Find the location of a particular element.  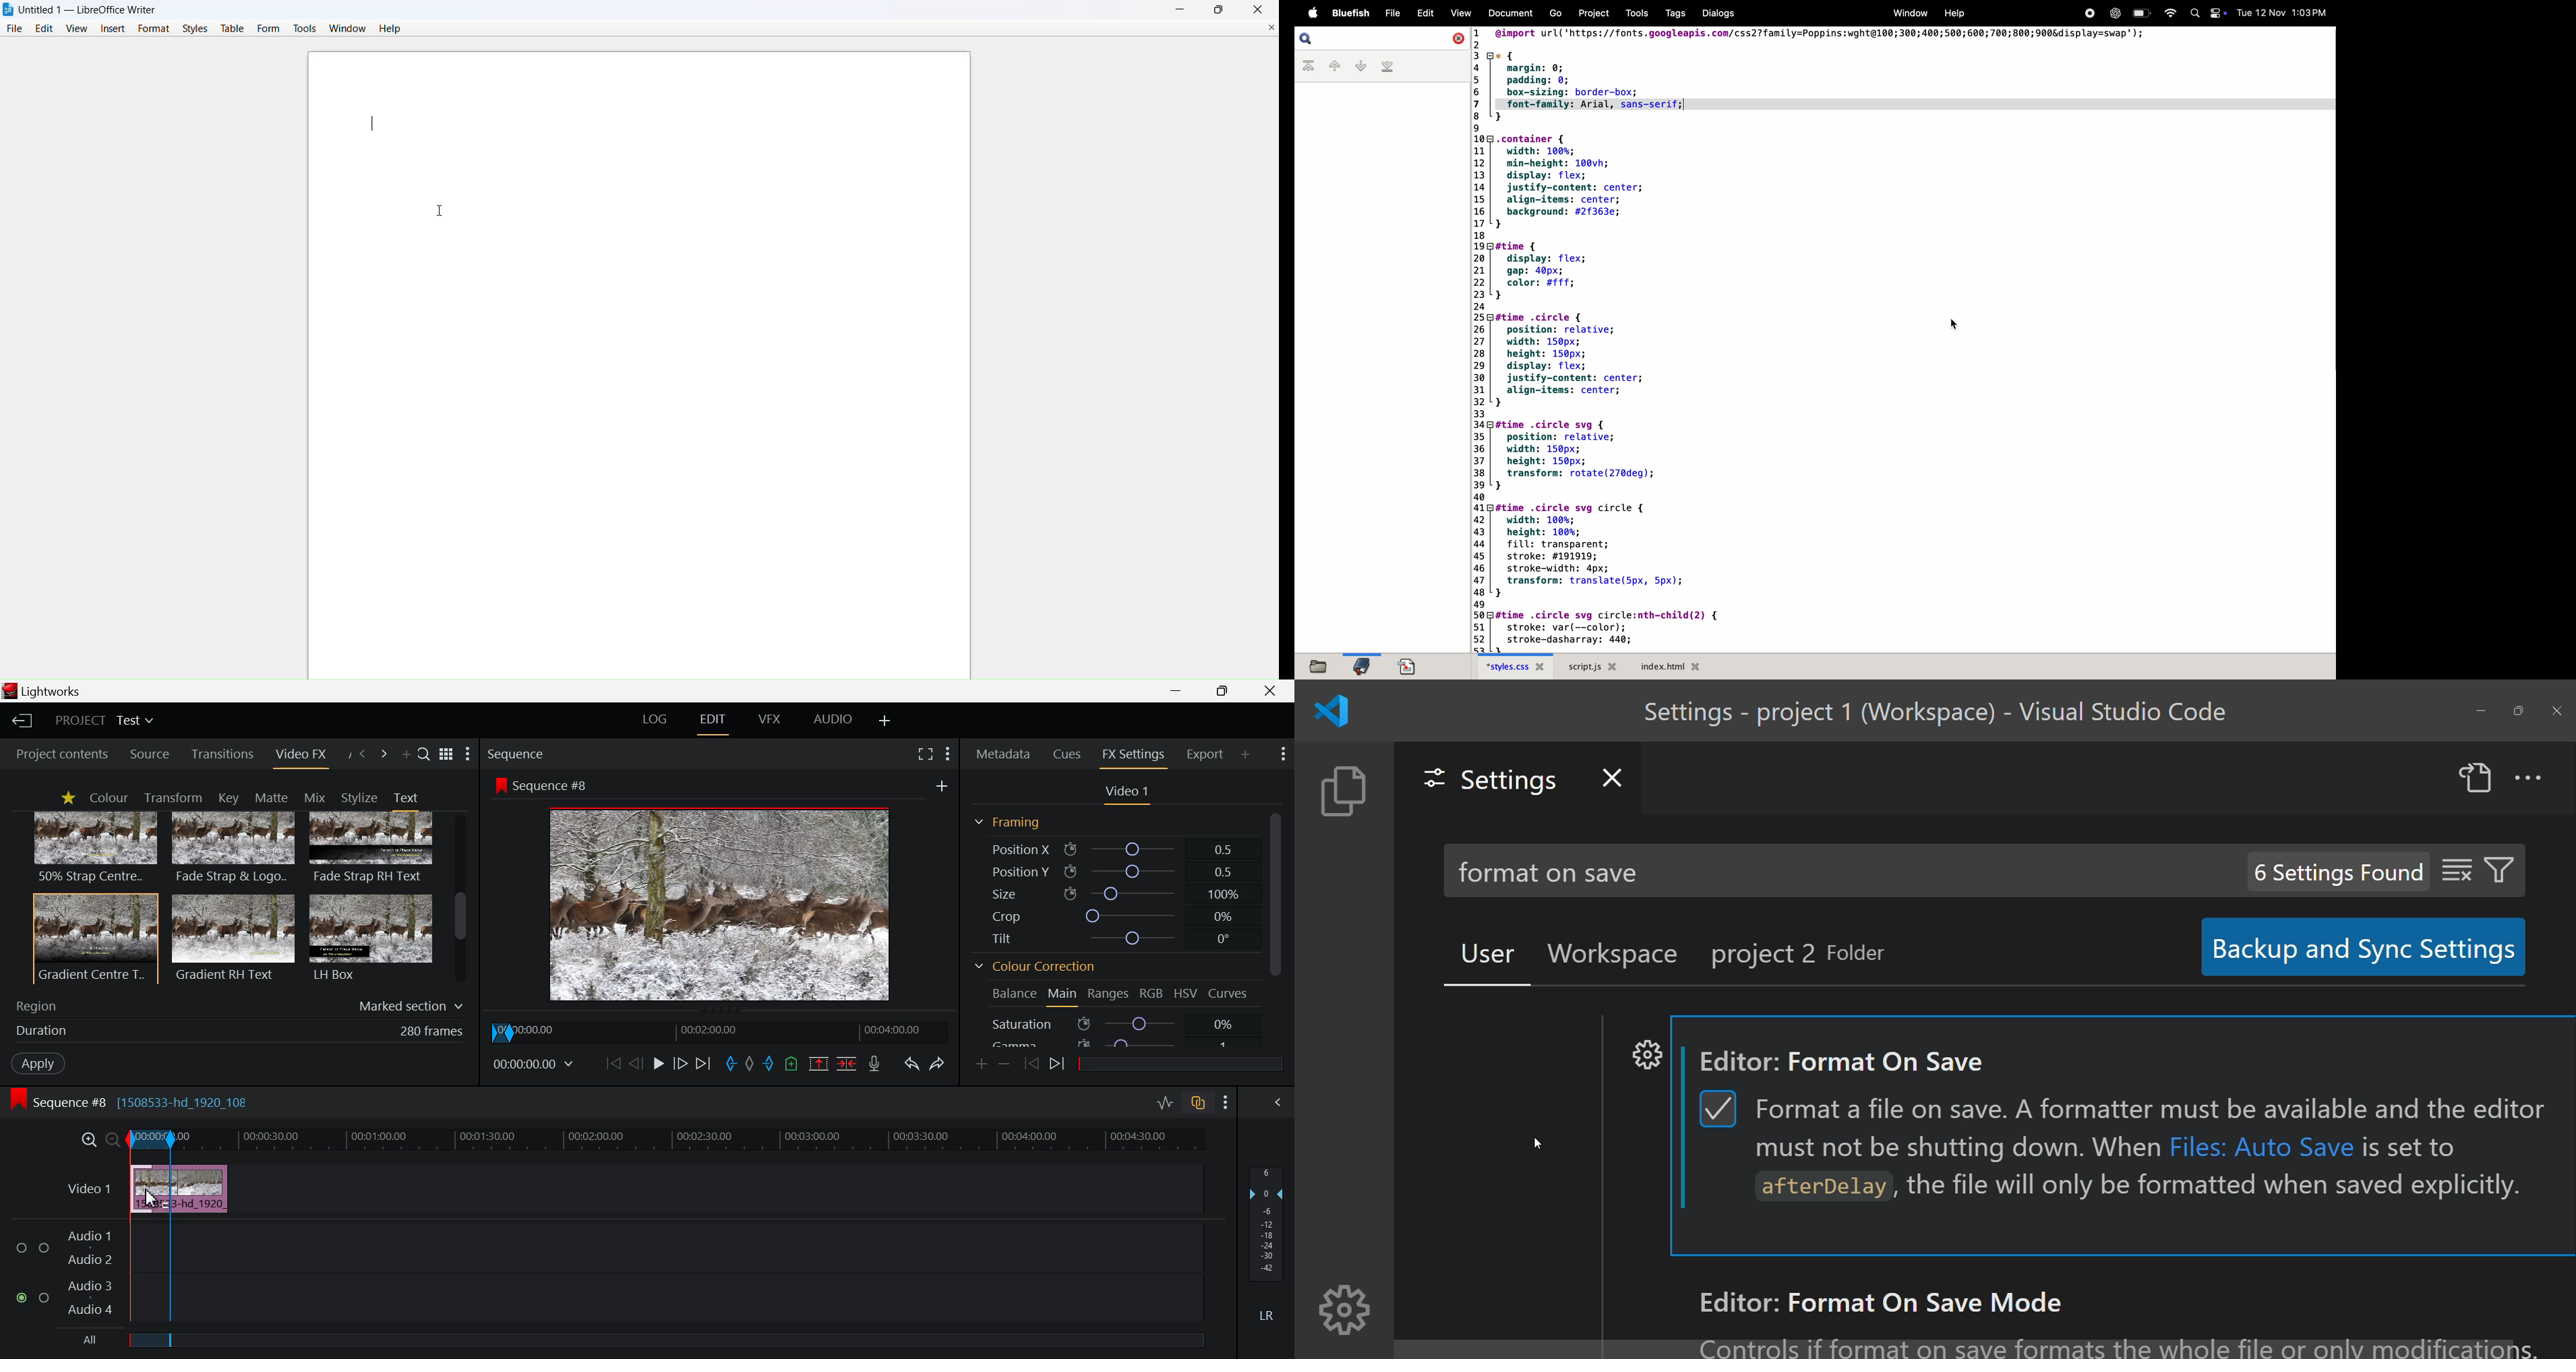

format is located at coordinates (156, 29).